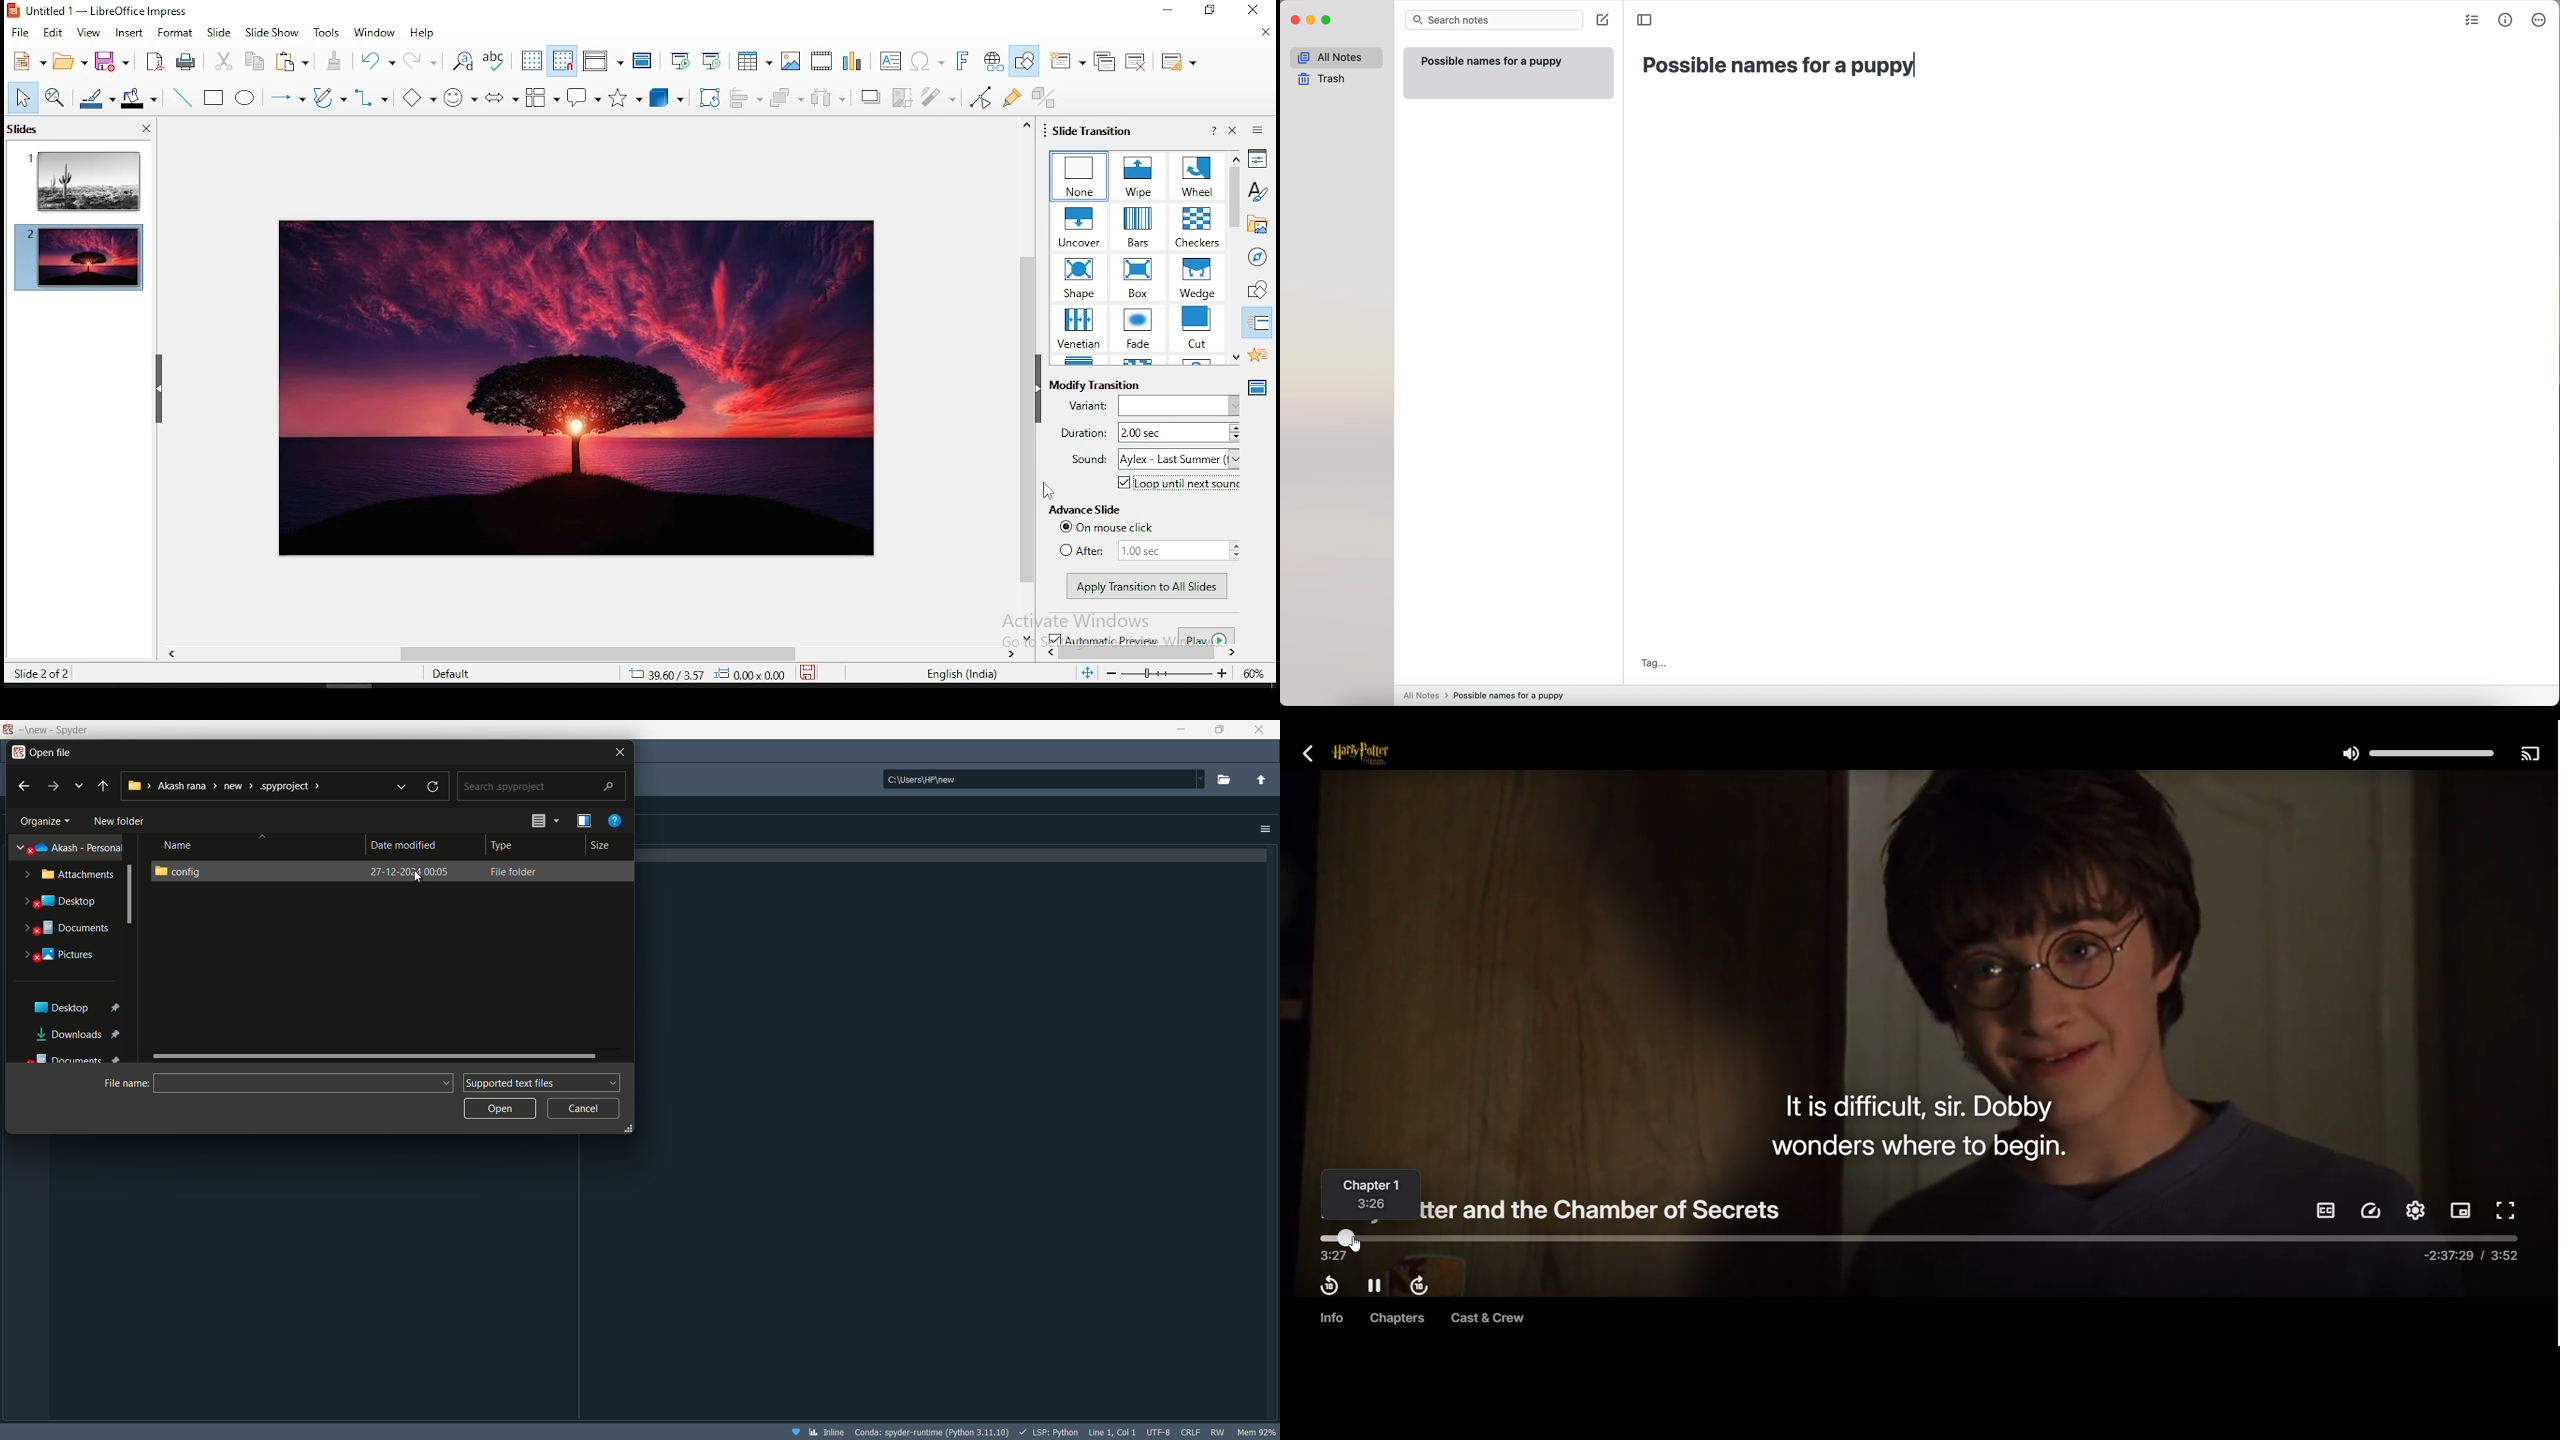 Image resolution: width=2576 pixels, height=1456 pixels. I want to click on fill color, so click(139, 98).